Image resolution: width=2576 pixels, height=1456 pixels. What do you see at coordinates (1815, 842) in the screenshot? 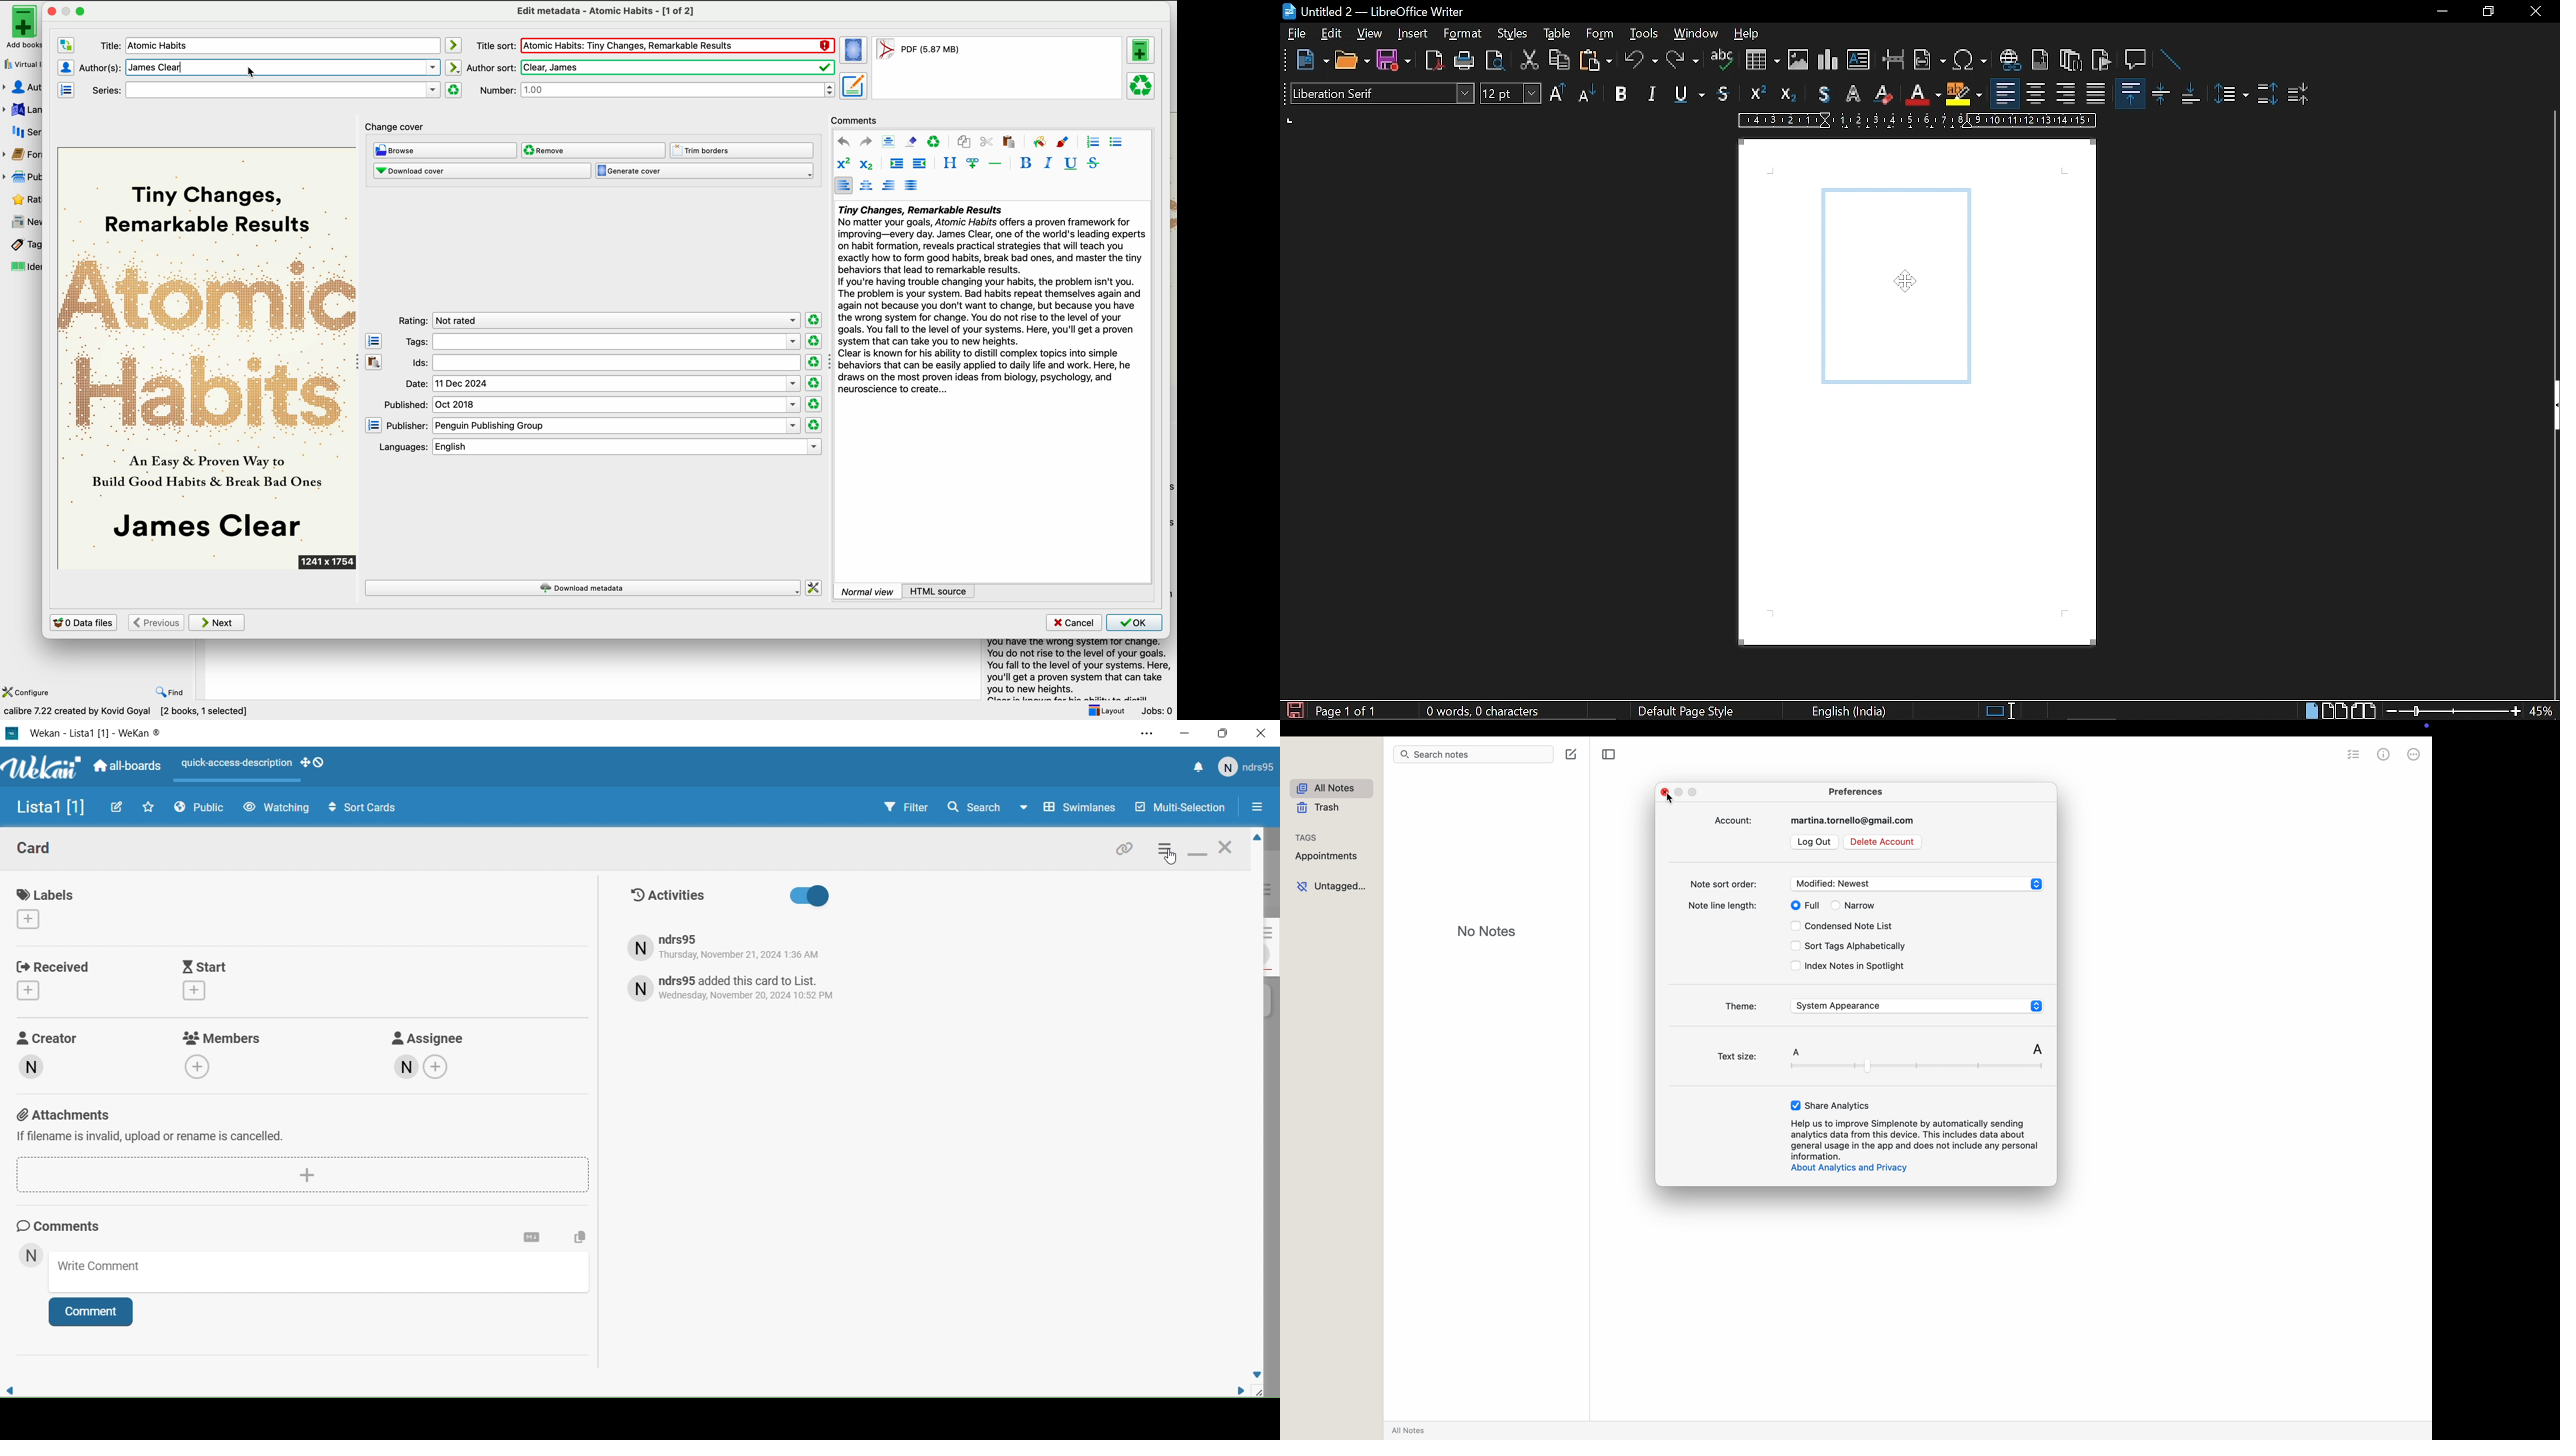
I see `log out` at bounding box center [1815, 842].